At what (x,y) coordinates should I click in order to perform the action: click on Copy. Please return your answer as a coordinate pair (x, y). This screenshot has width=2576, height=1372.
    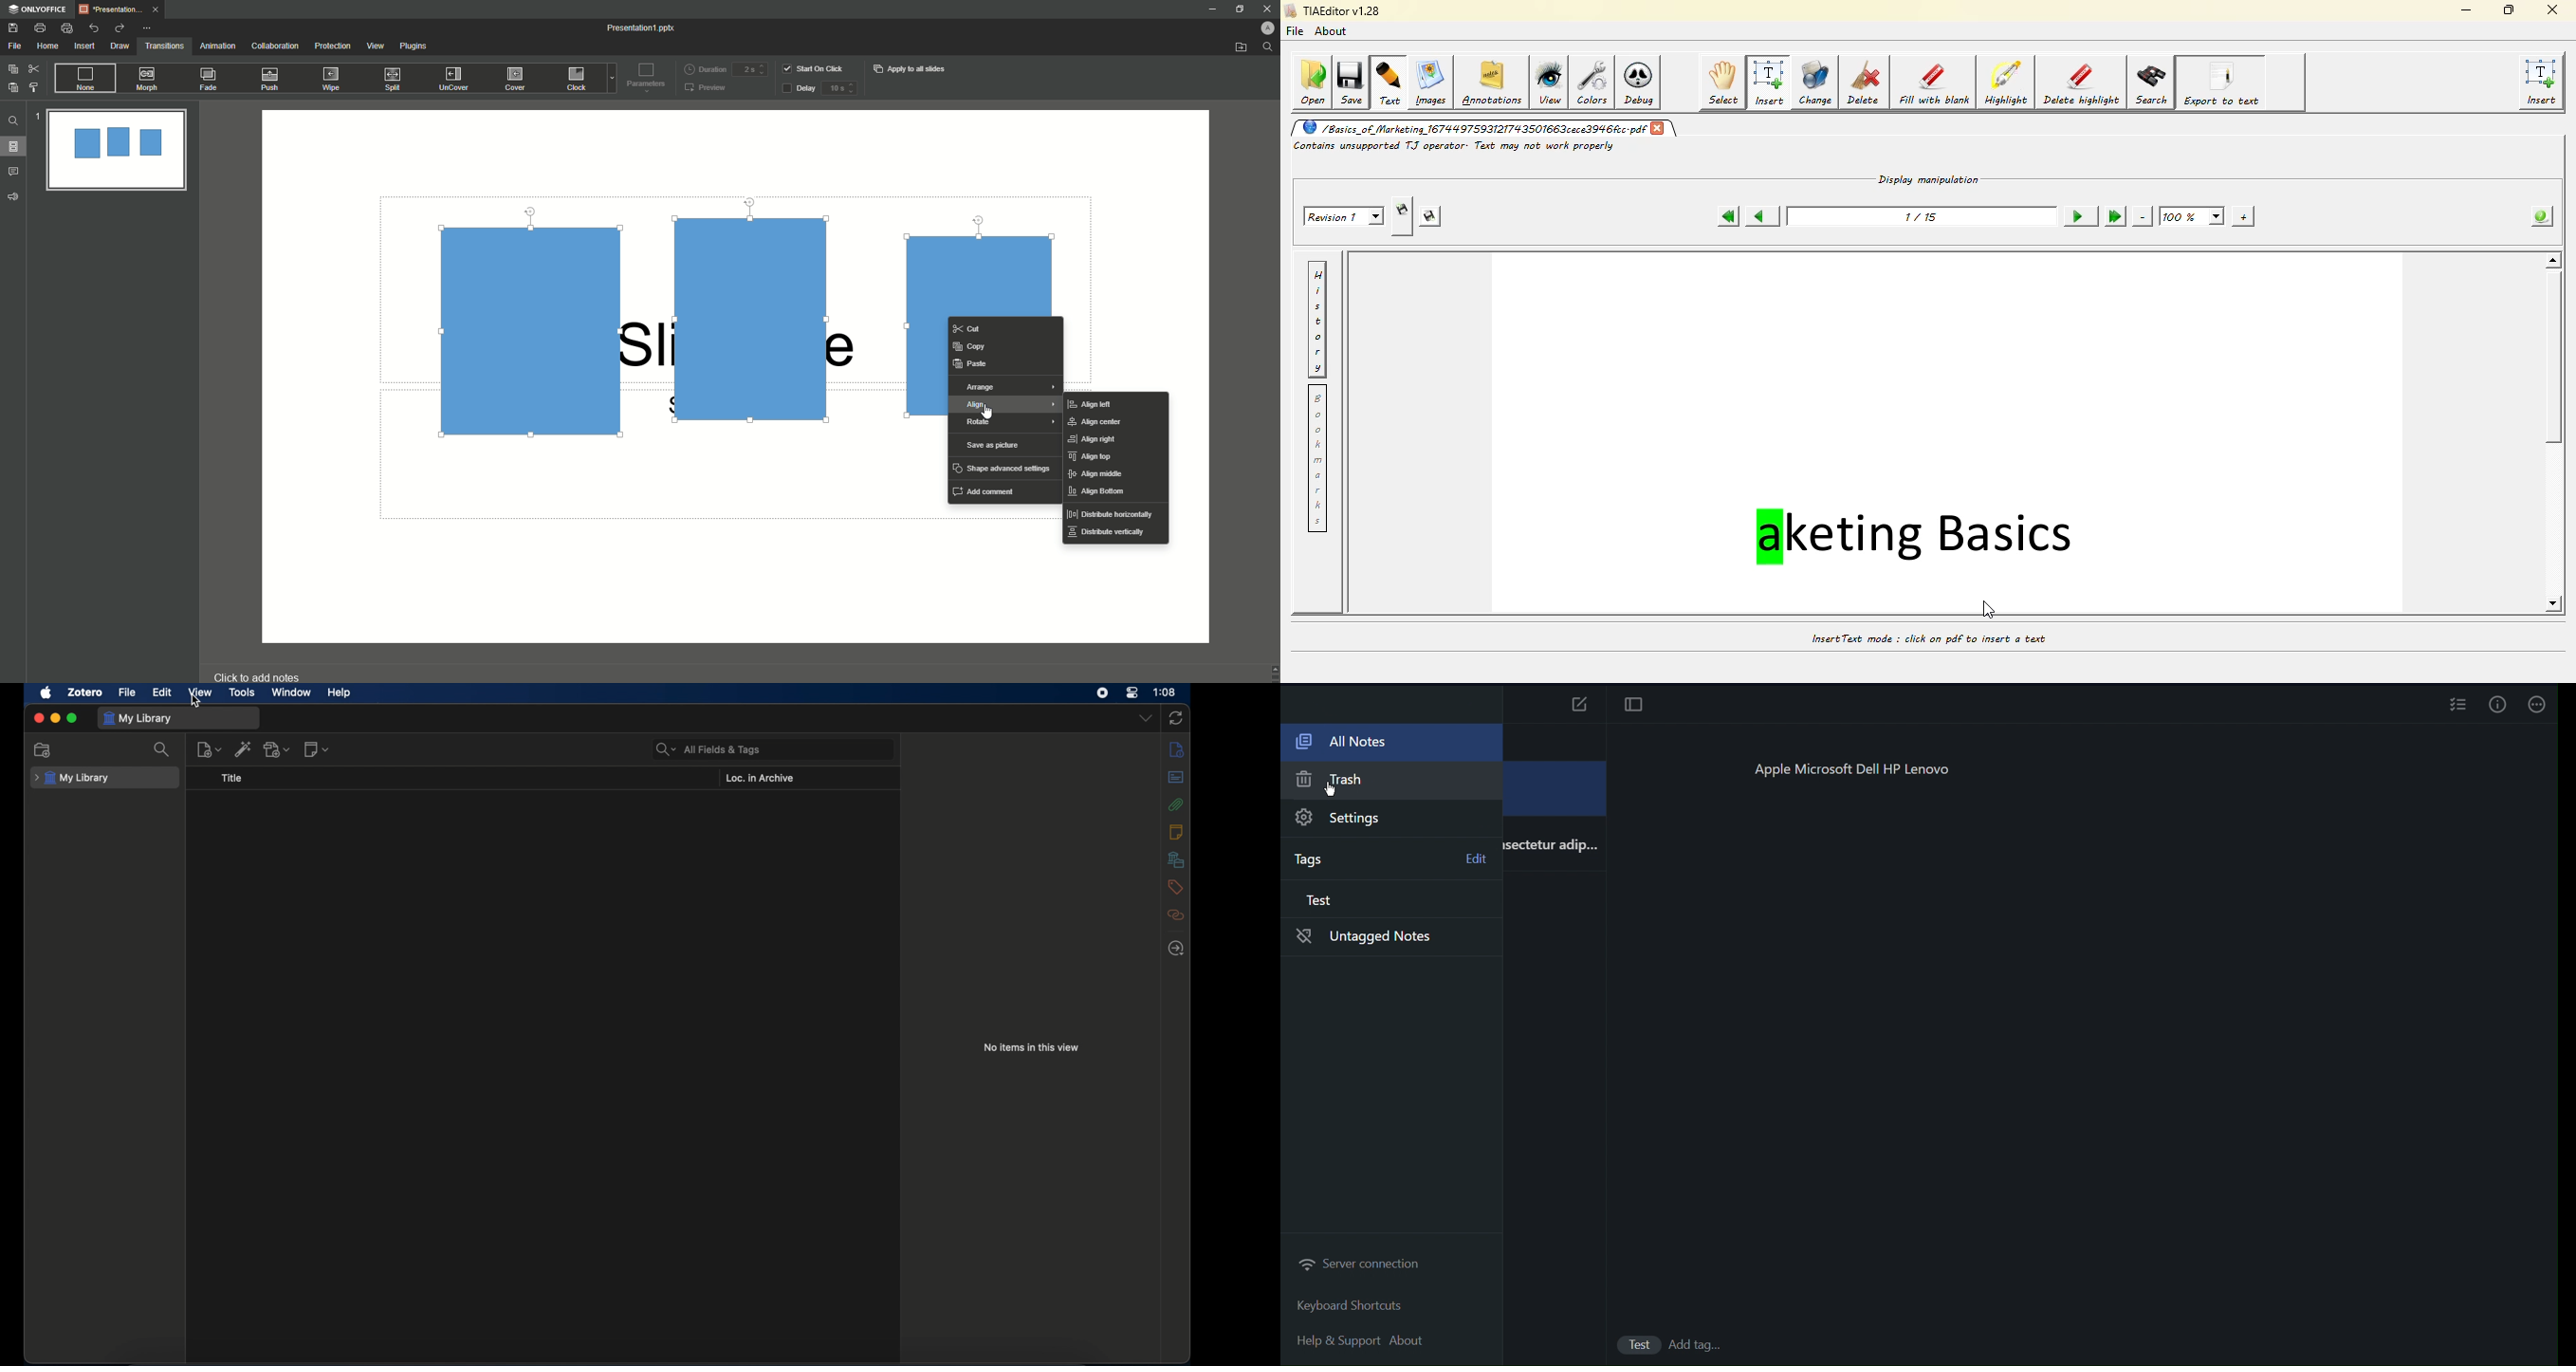
    Looking at the image, I should click on (13, 69).